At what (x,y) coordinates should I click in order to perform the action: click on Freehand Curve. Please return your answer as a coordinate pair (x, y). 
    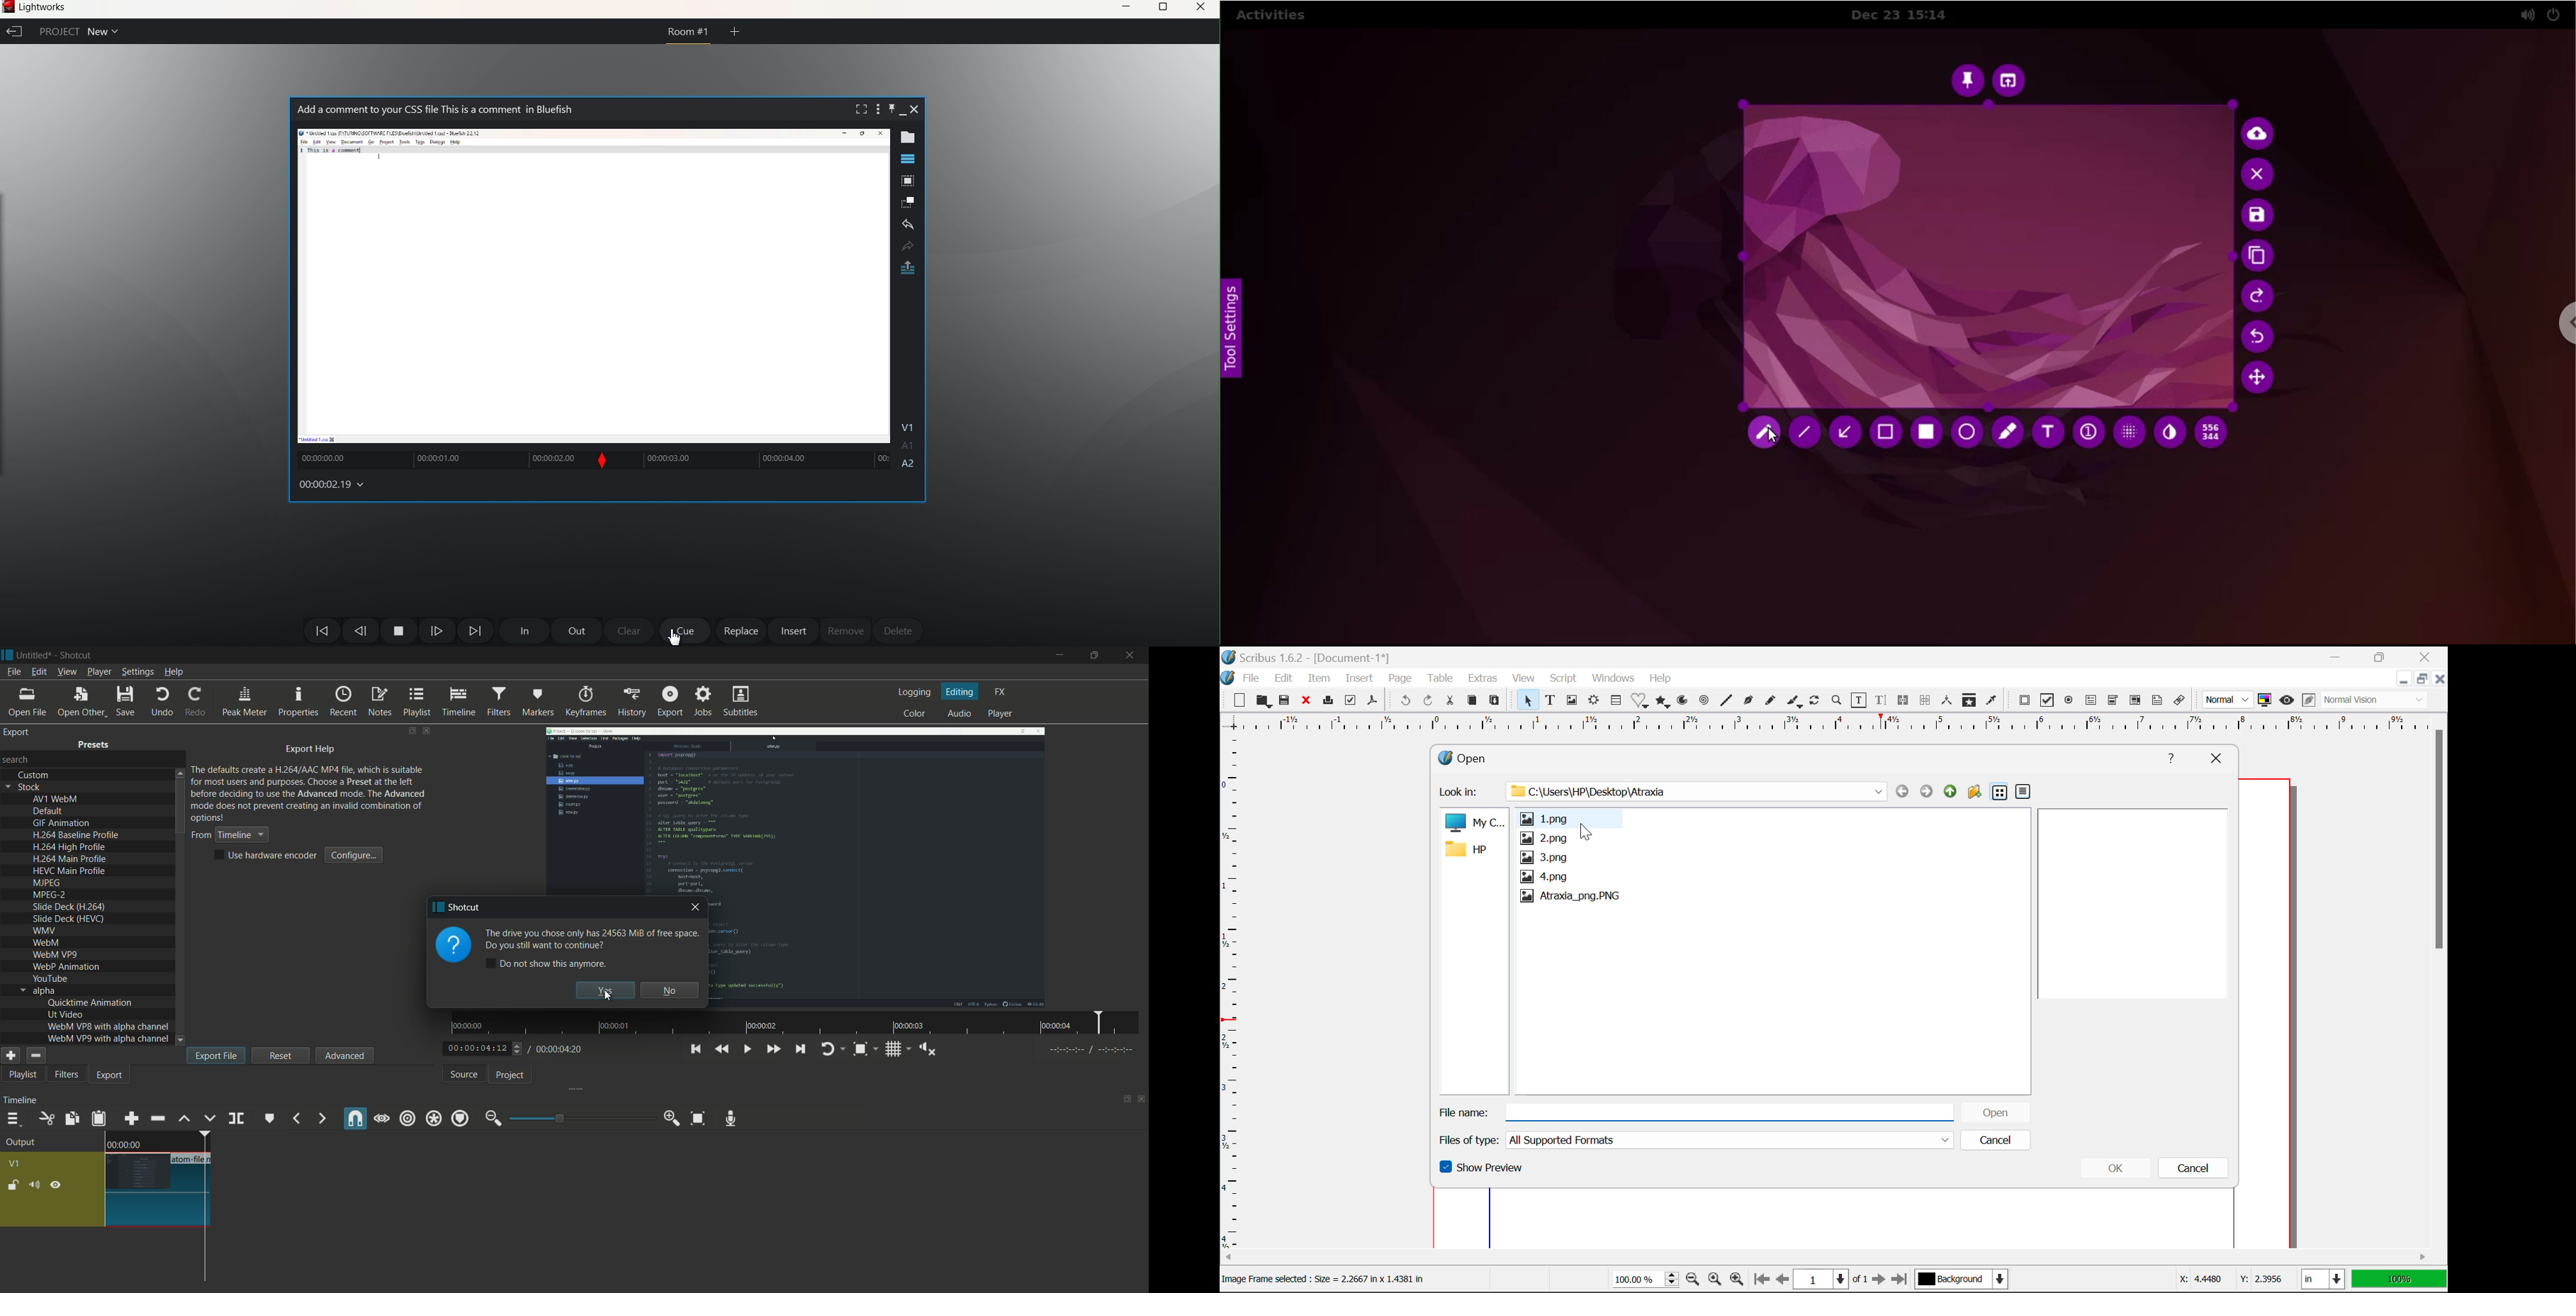
    Looking at the image, I should click on (1772, 700).